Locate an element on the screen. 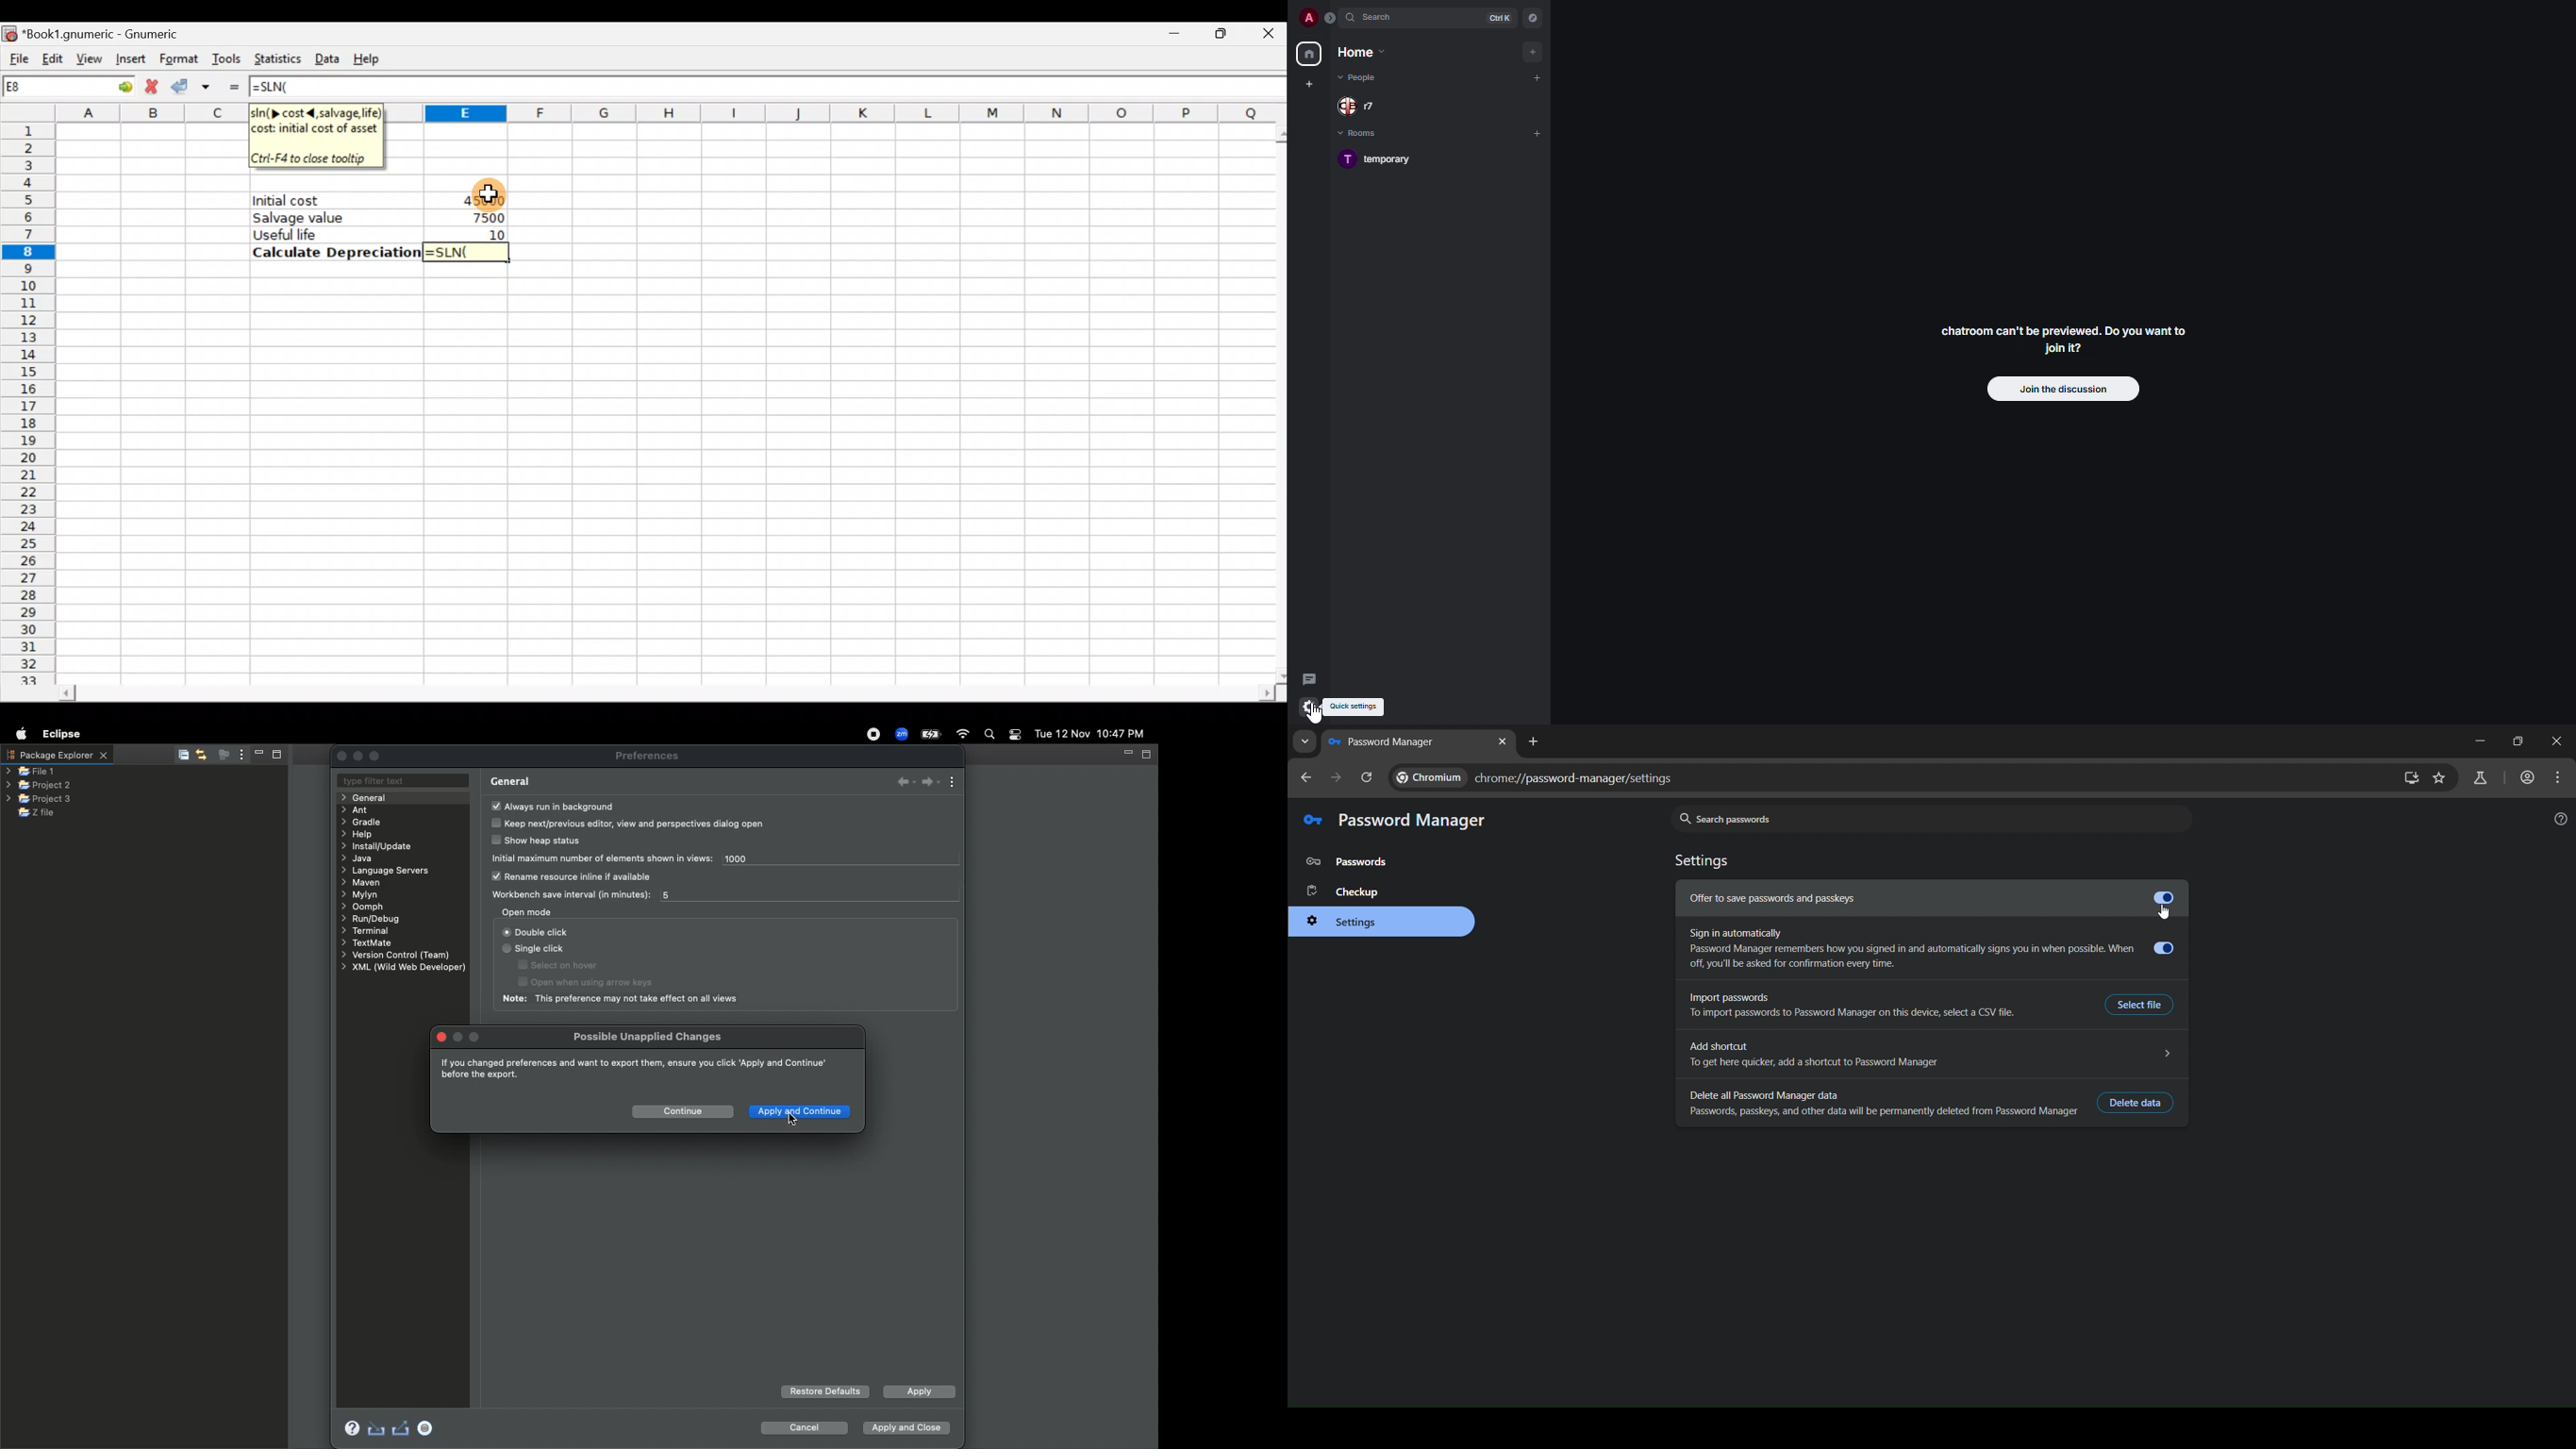  sln(>cost<,salvage, life)cost: initial cost of asset. Ctrl+F4 to close tooltip is located at coordinates (317, 135).